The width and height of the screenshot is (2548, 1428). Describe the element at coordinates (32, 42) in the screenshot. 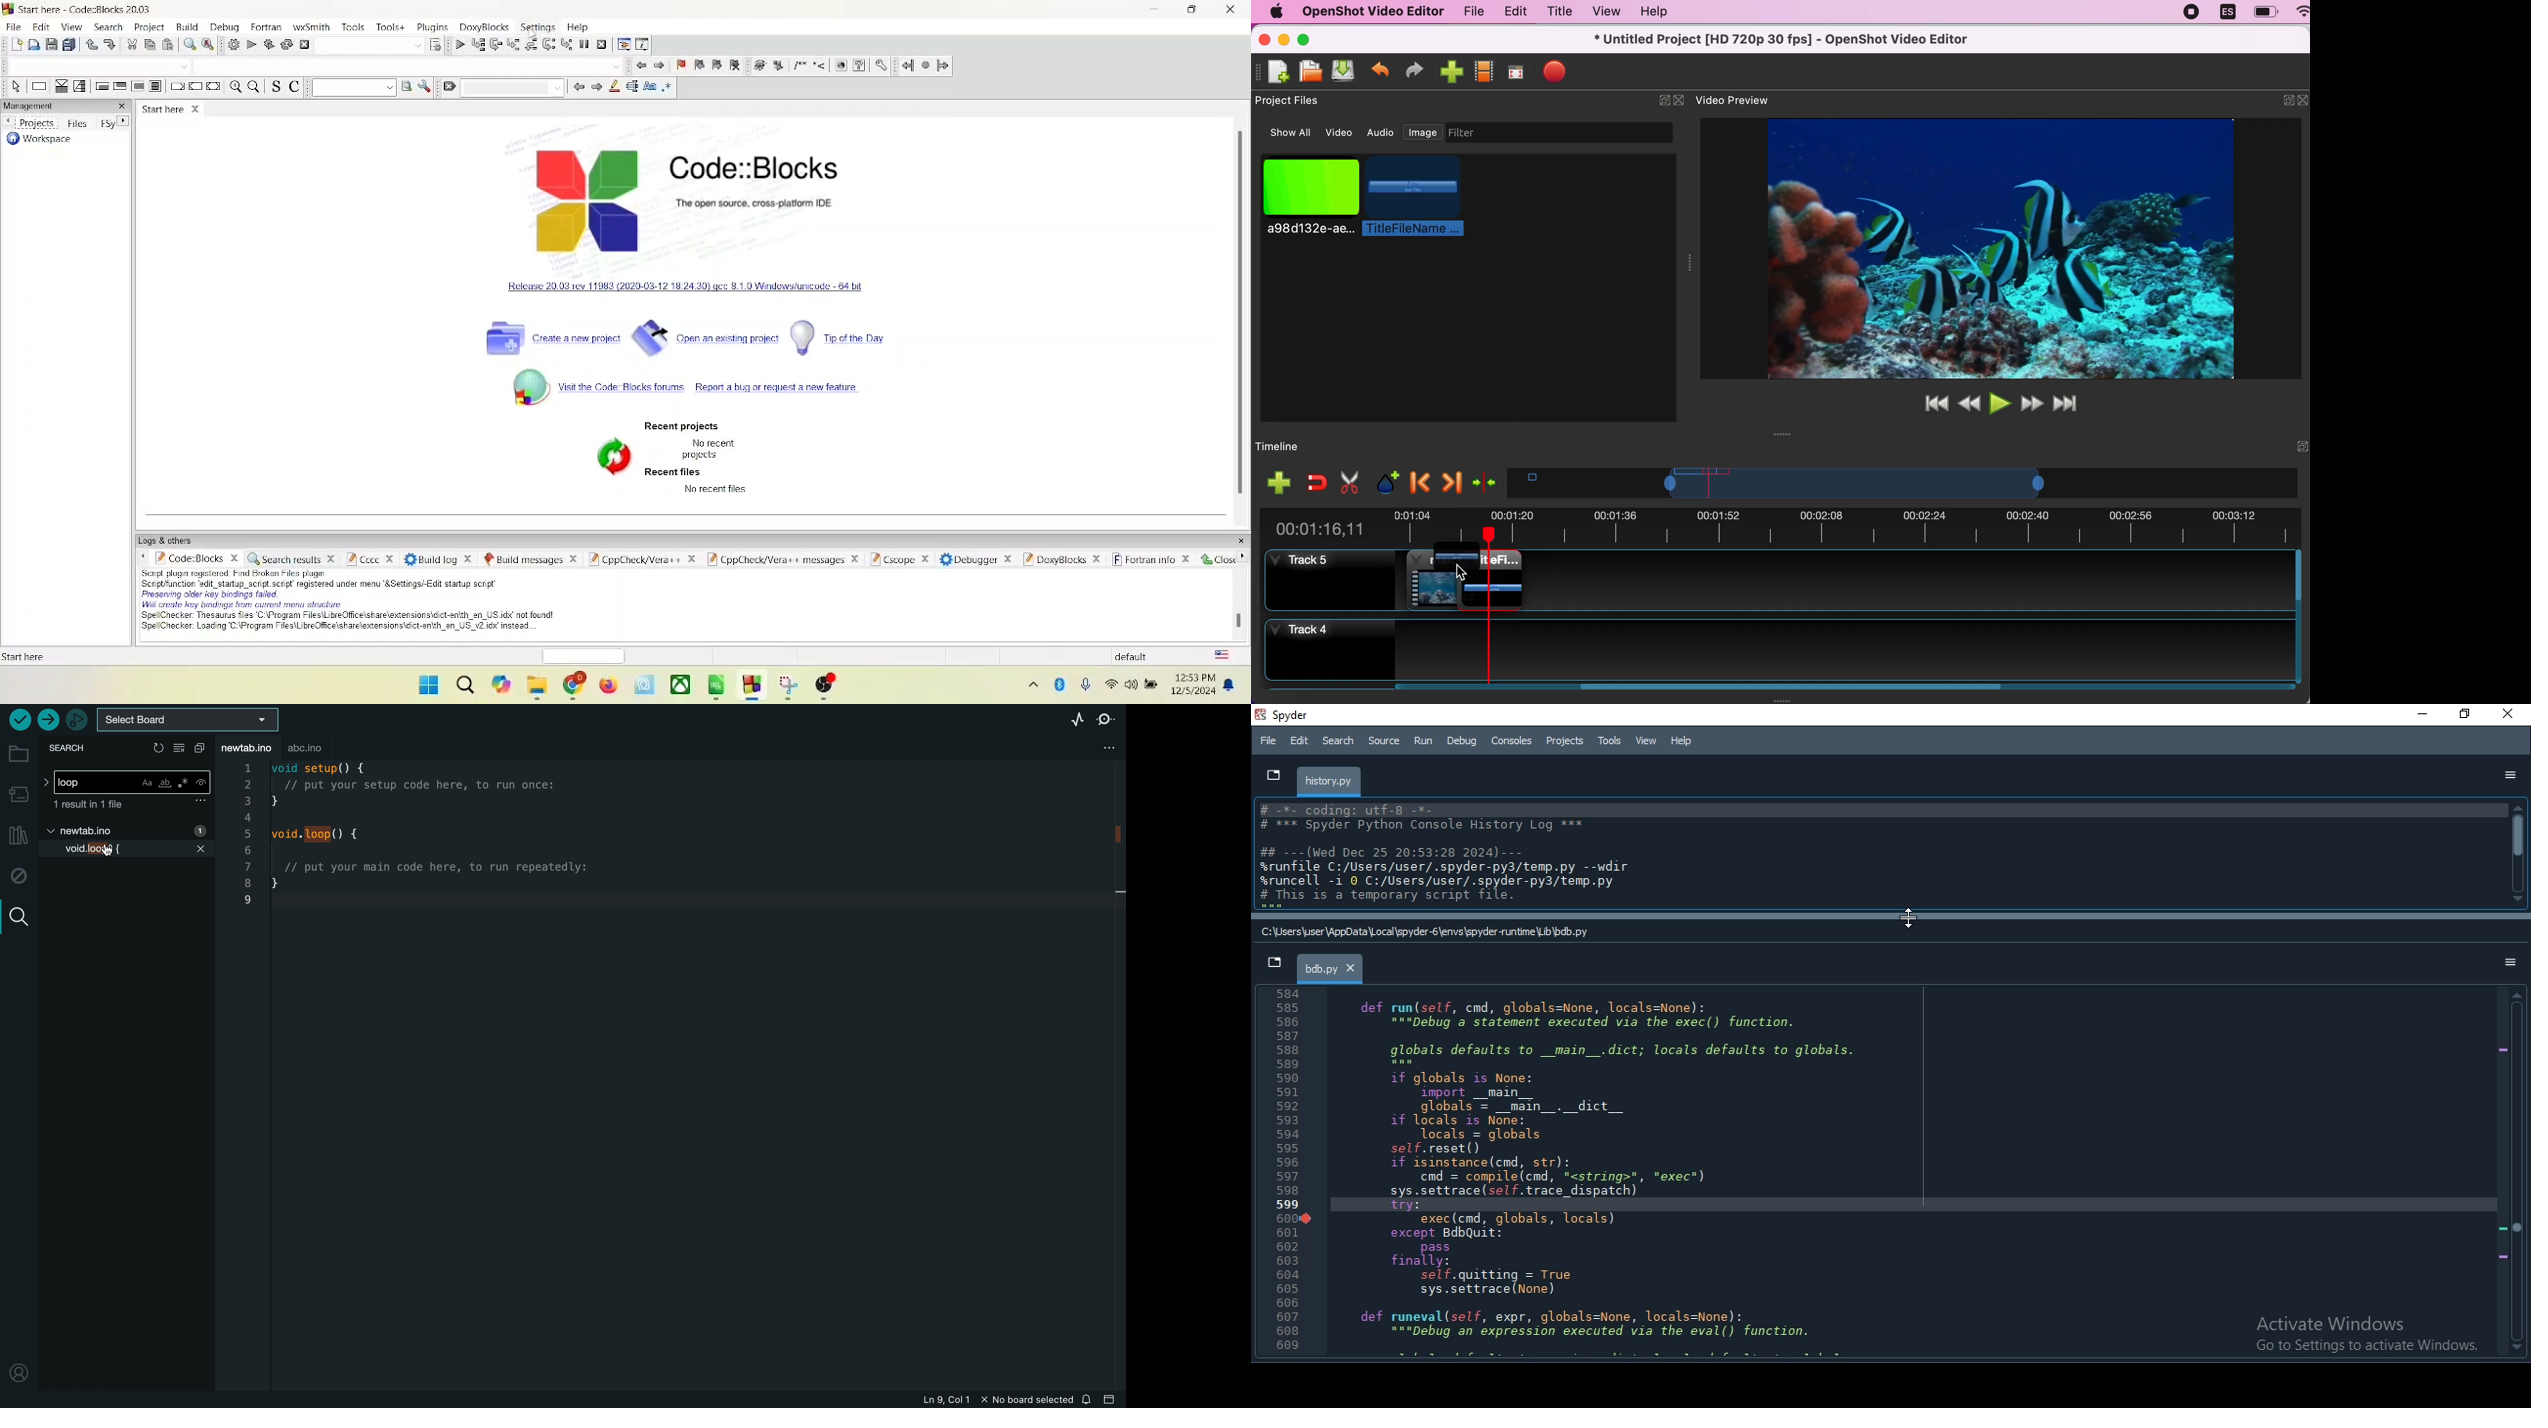

I see `open` at that location.